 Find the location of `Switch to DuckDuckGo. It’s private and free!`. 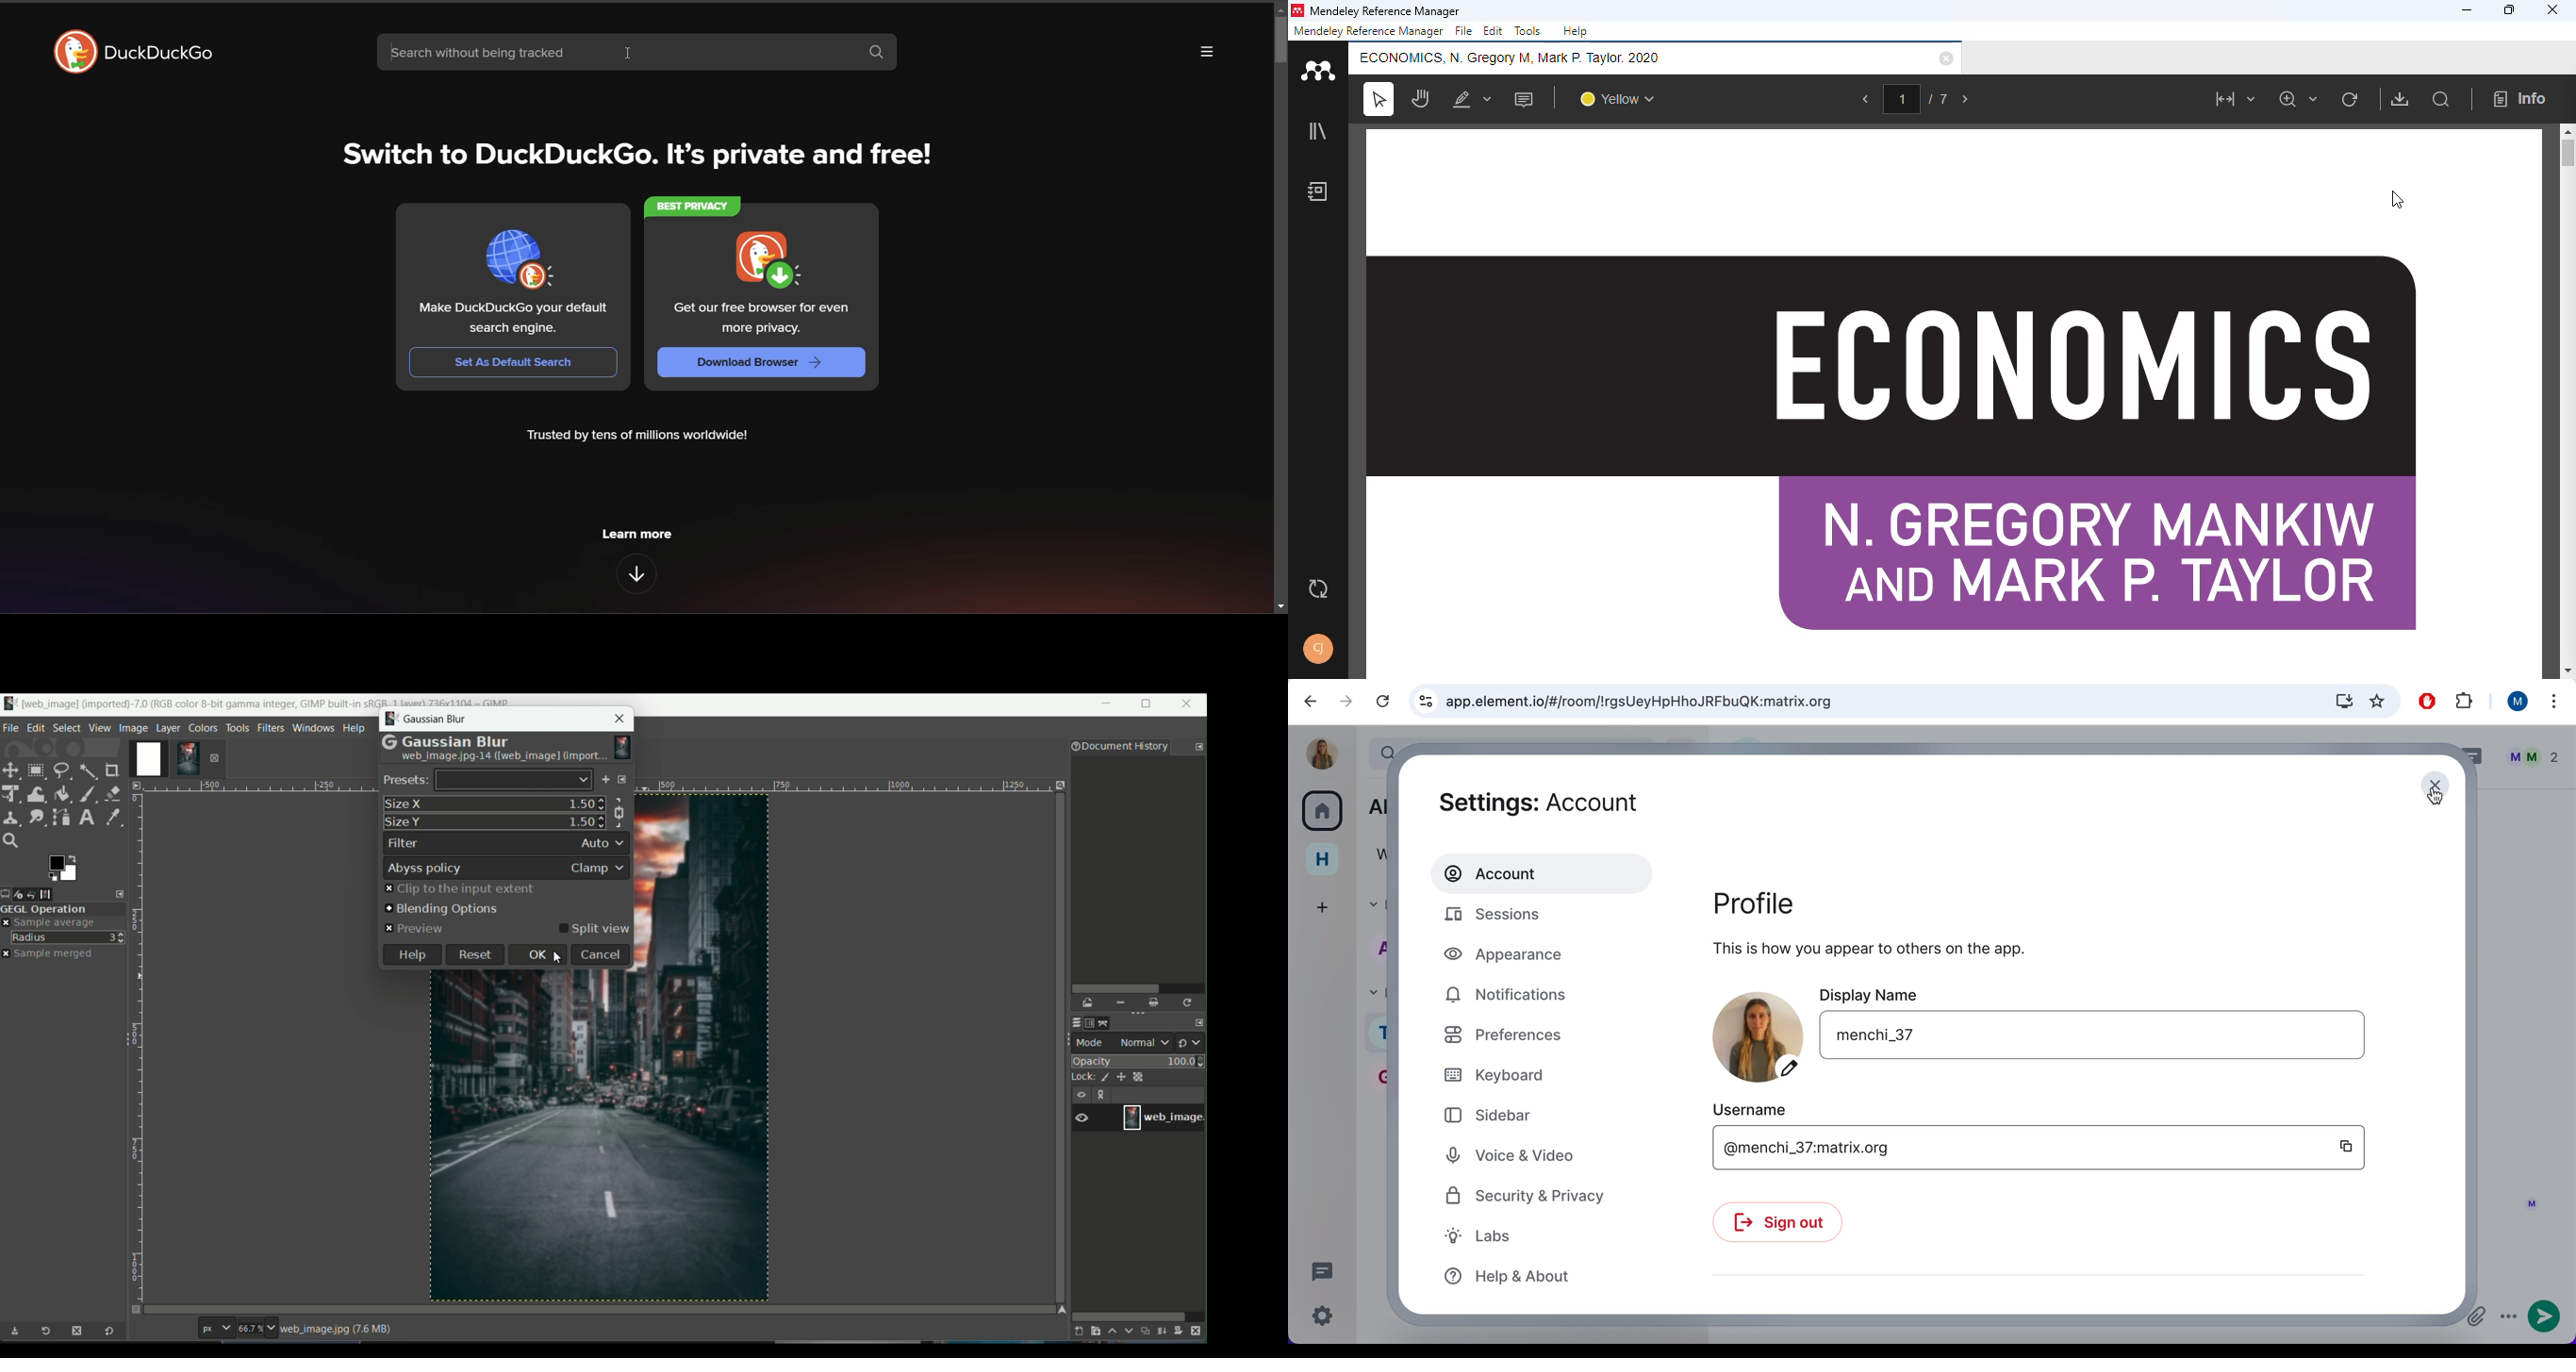

Switch to DuckDuckGo. It’s private and free! is located at coordinates (635, 150).